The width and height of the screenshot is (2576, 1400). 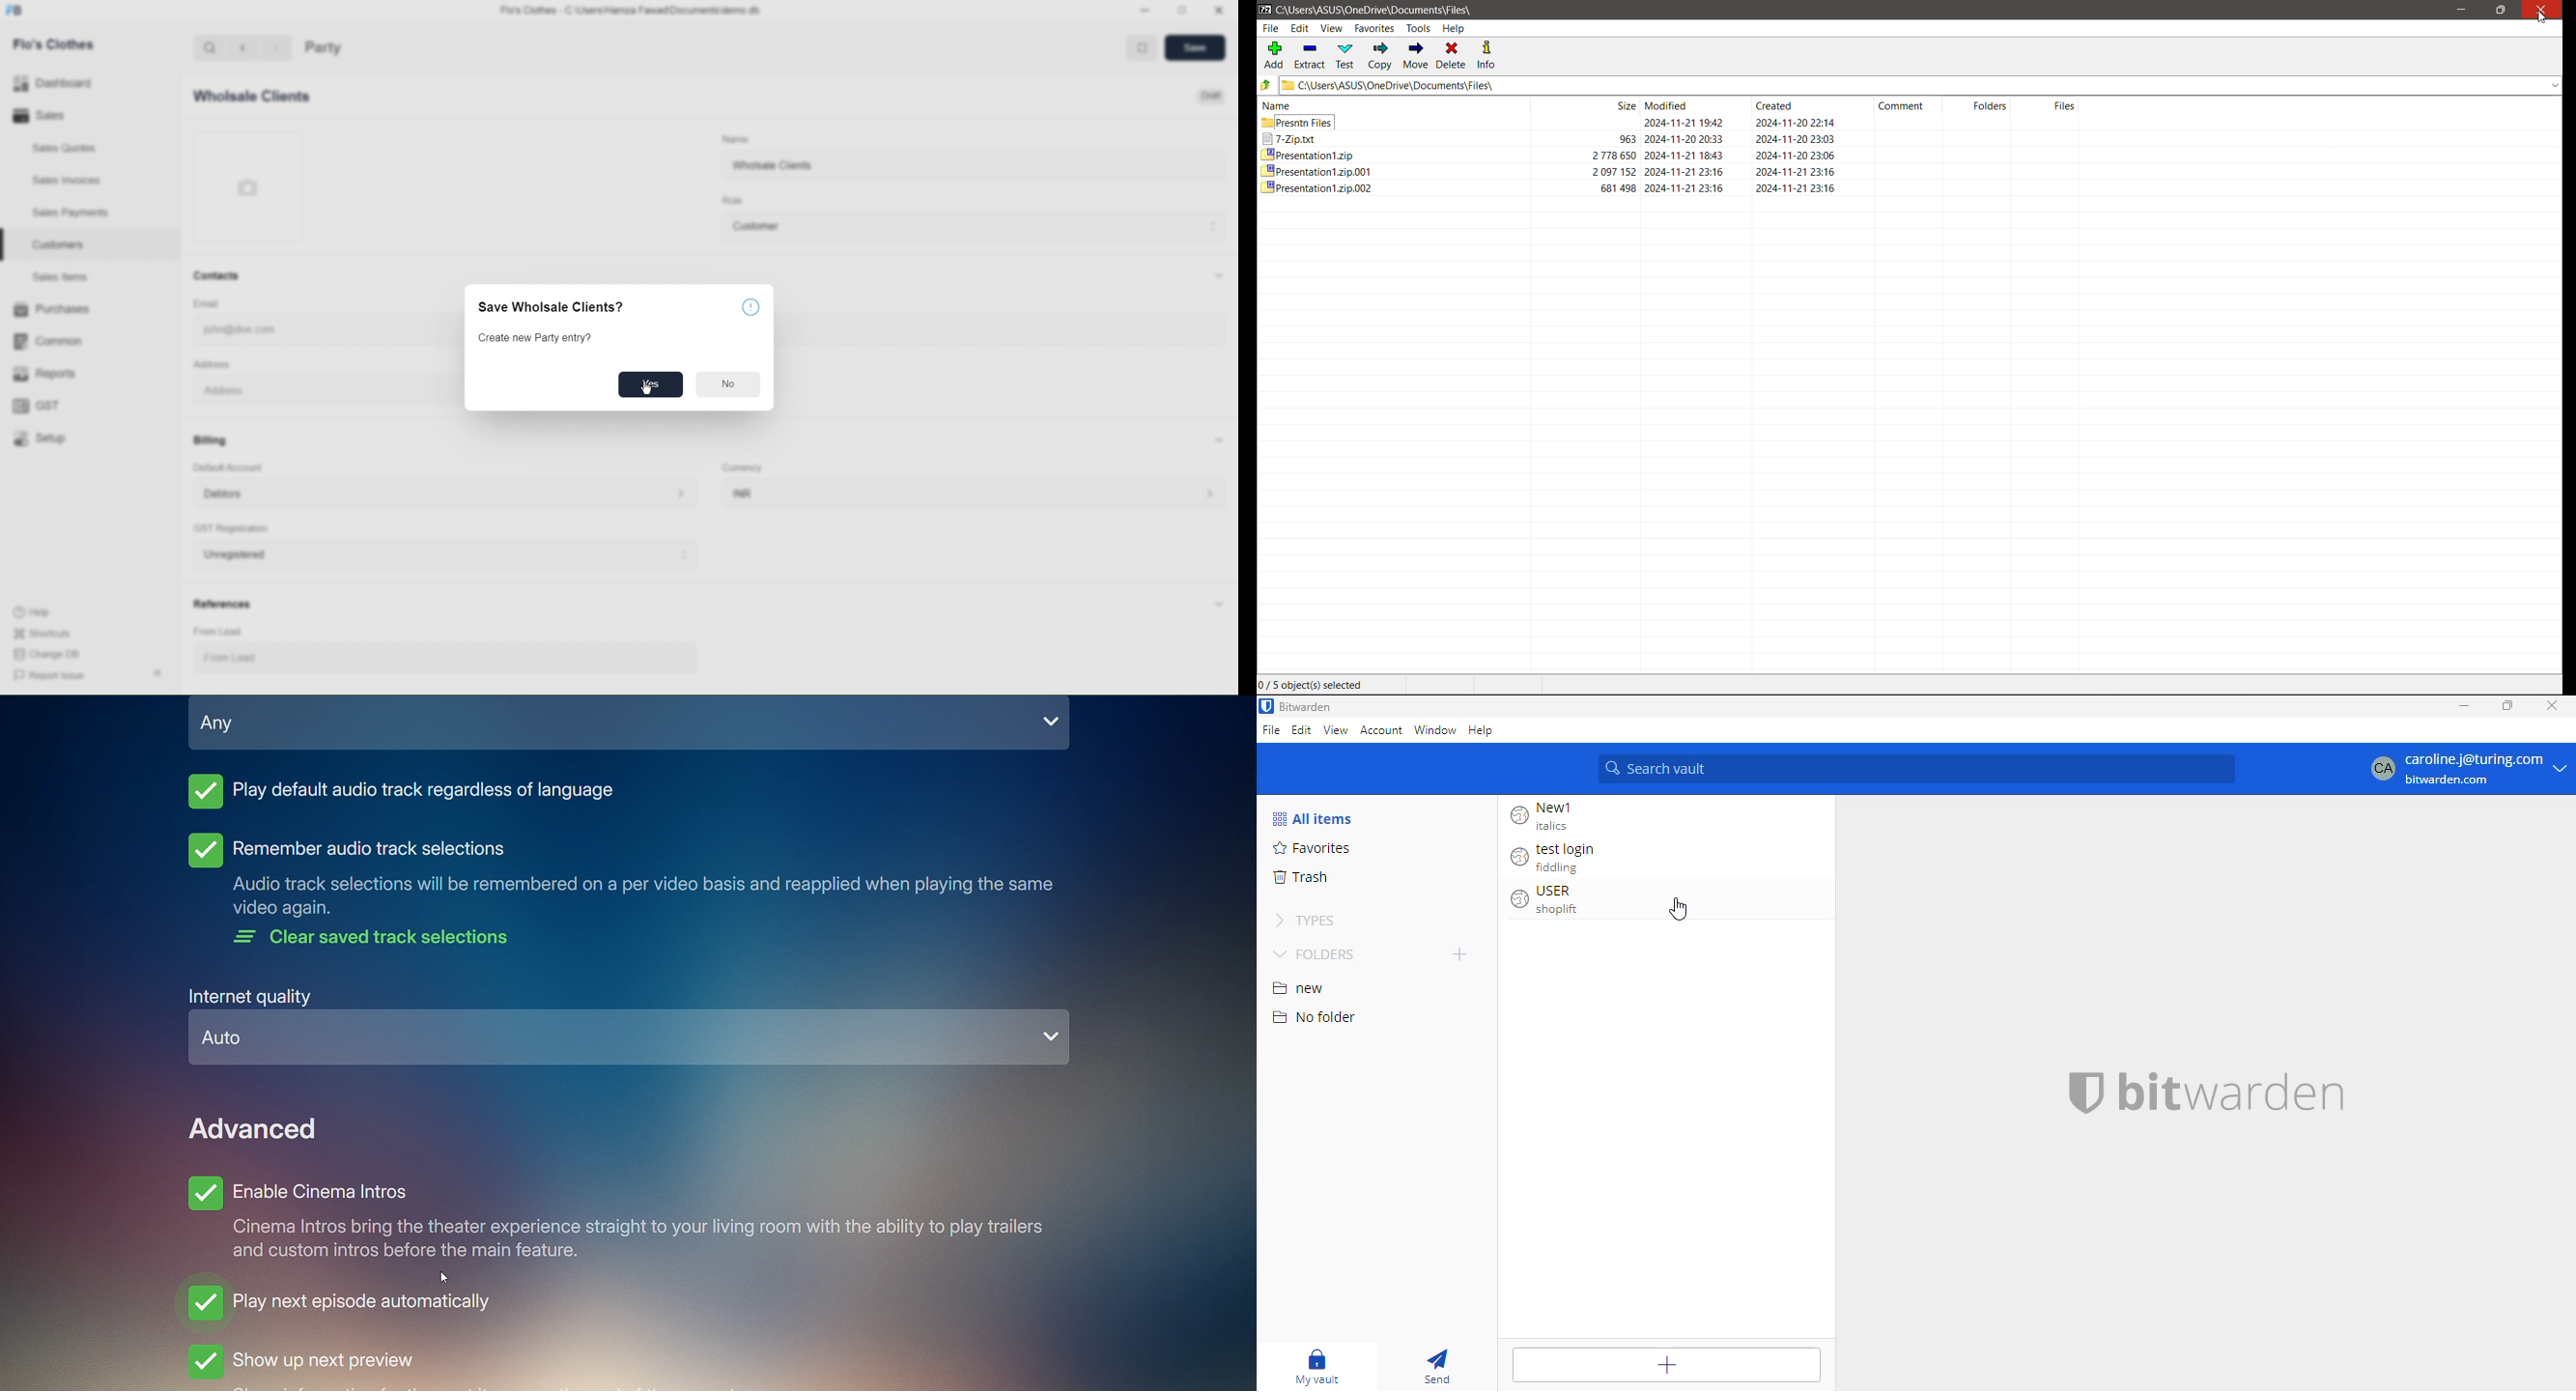 I want to click on name, so click(x=1280, y=108).